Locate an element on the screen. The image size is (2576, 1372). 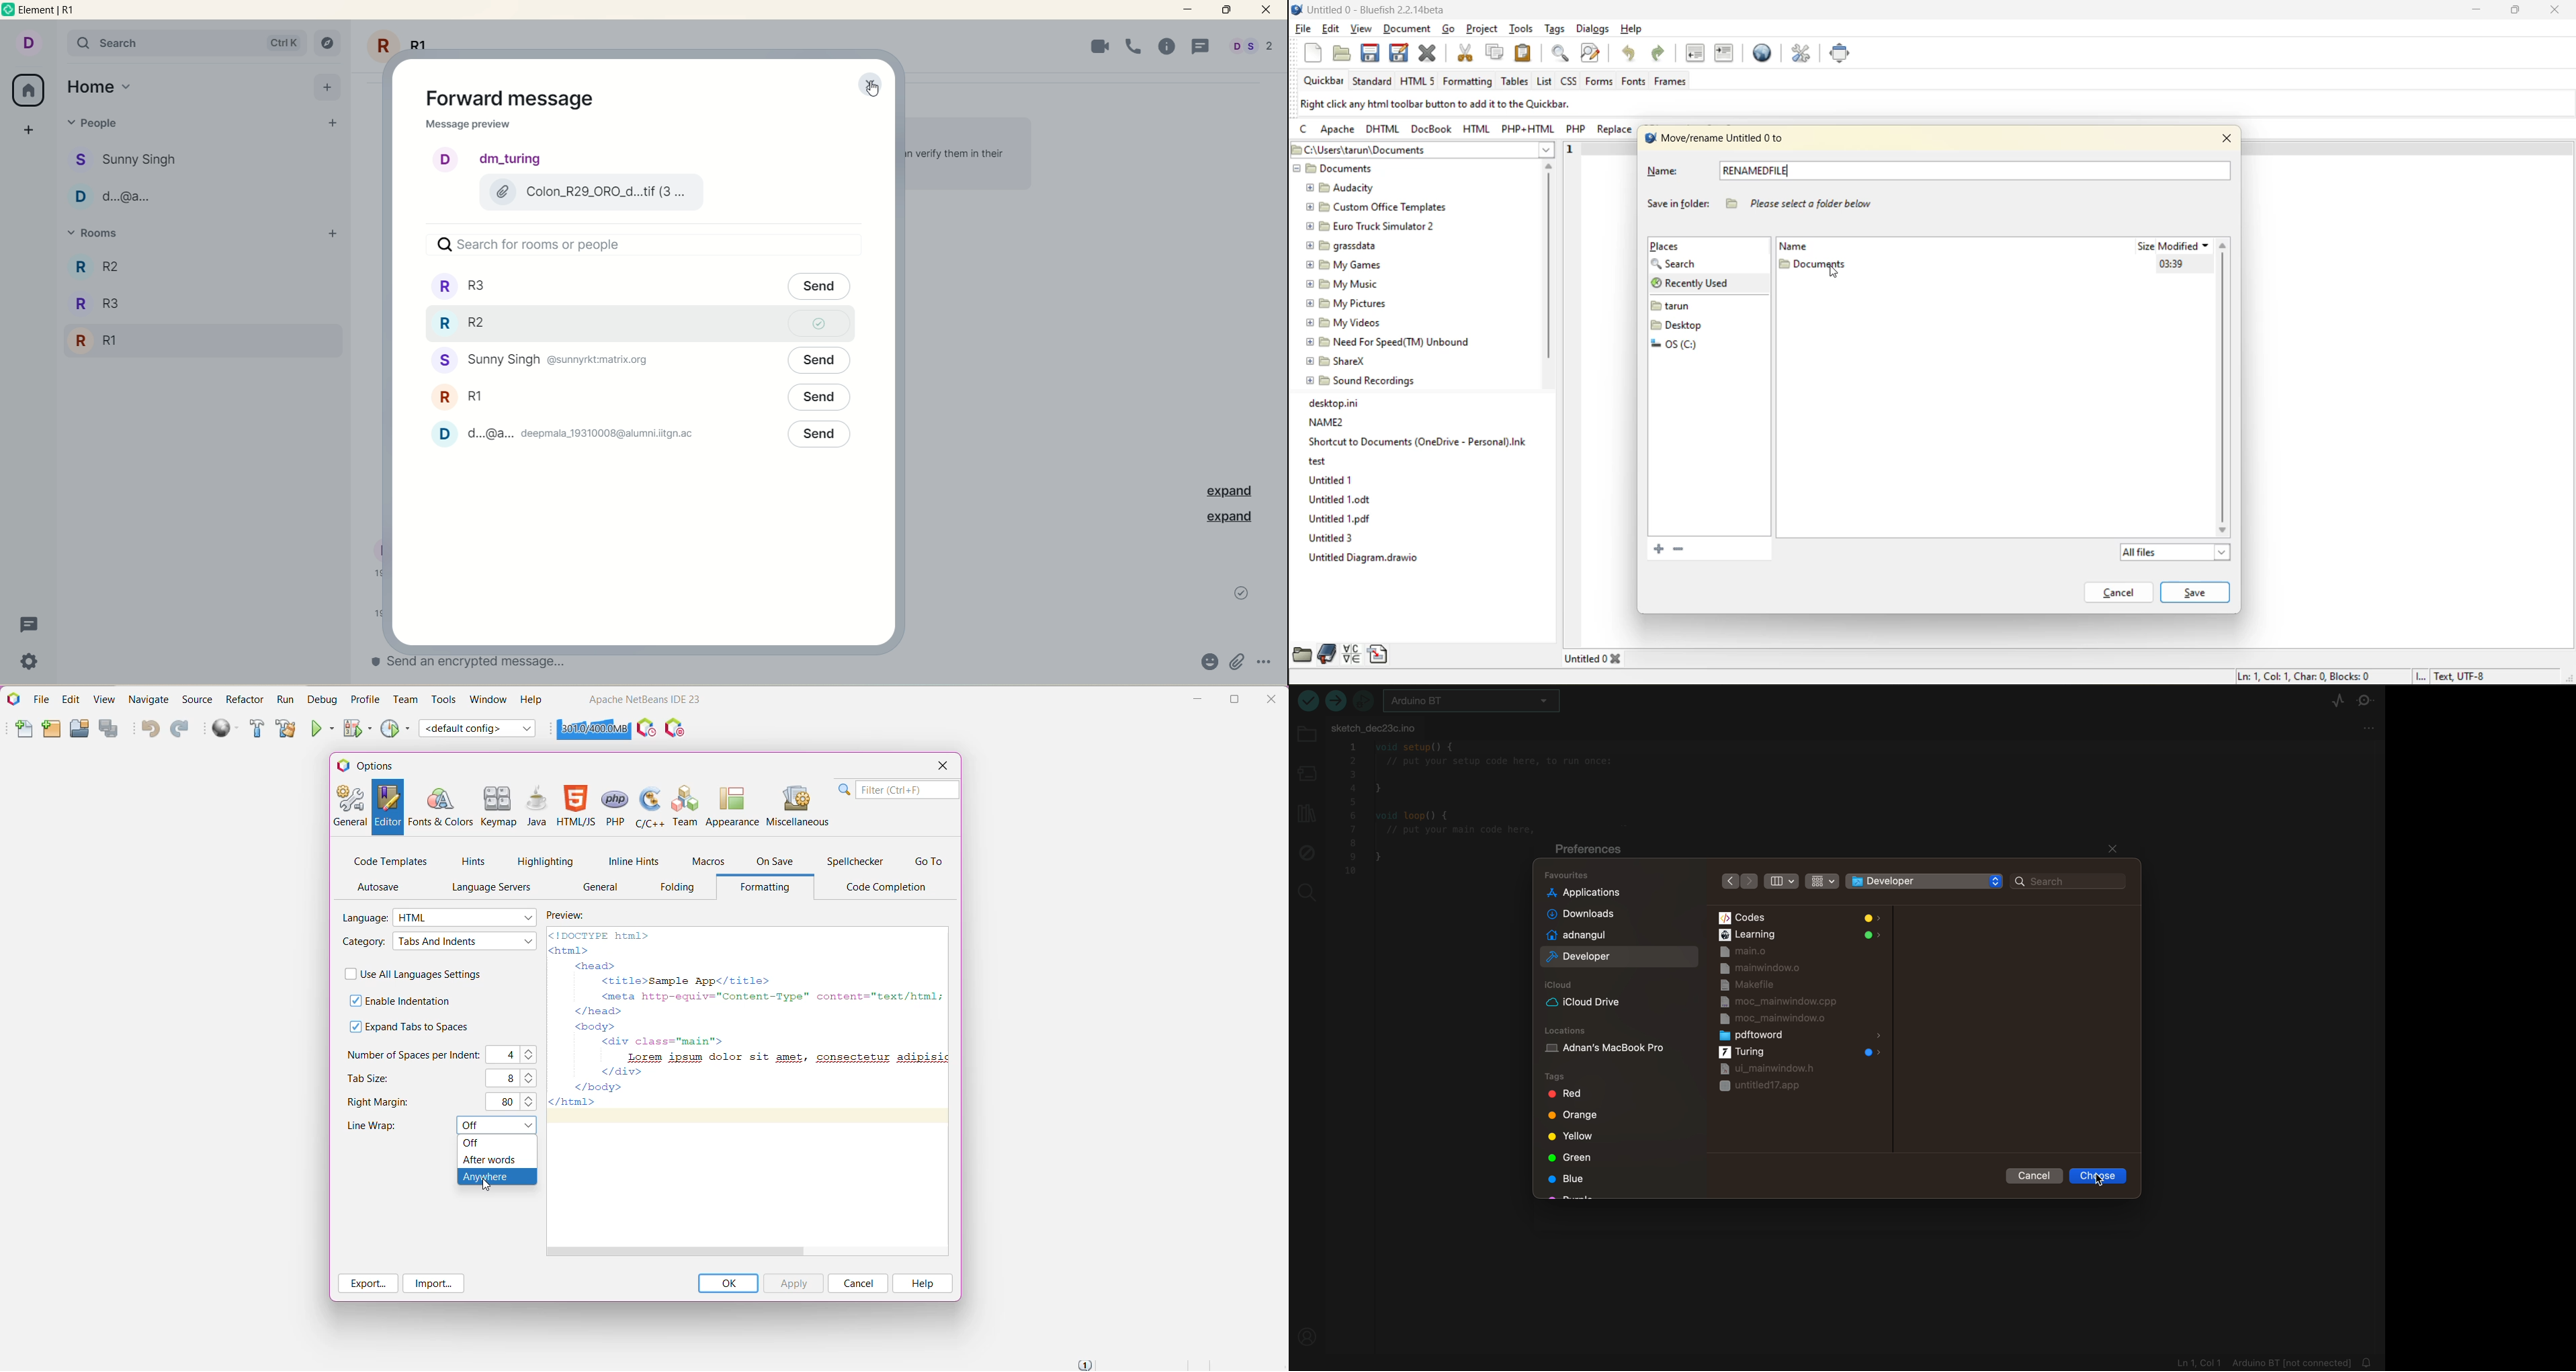
room info is located at coordinates (1172, 47).